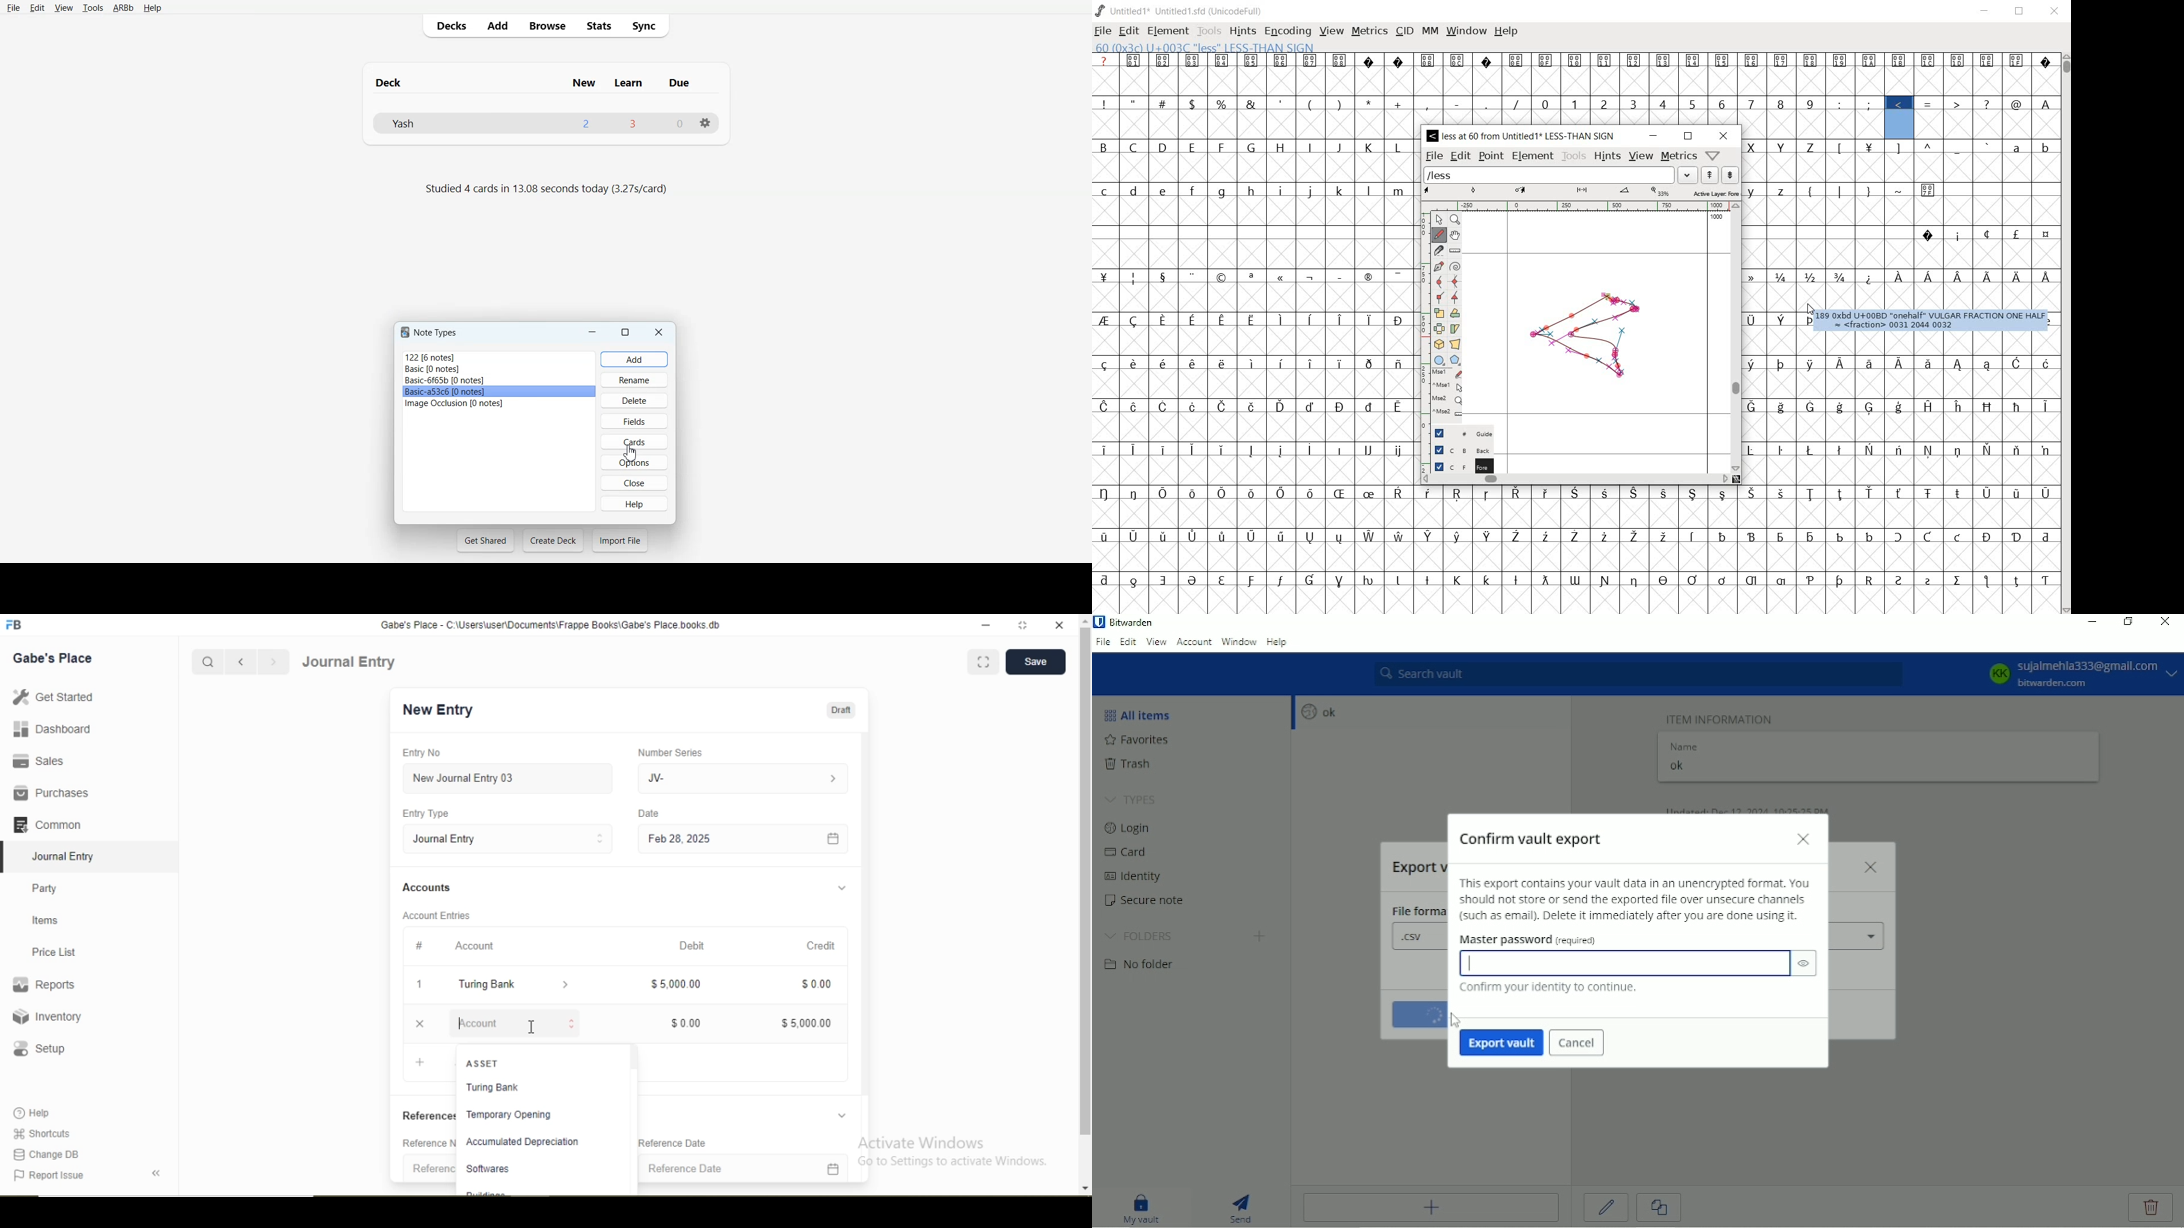  Describe the element at coordinates (1901, 449) in the screenshot. I see `special letter` at that location.